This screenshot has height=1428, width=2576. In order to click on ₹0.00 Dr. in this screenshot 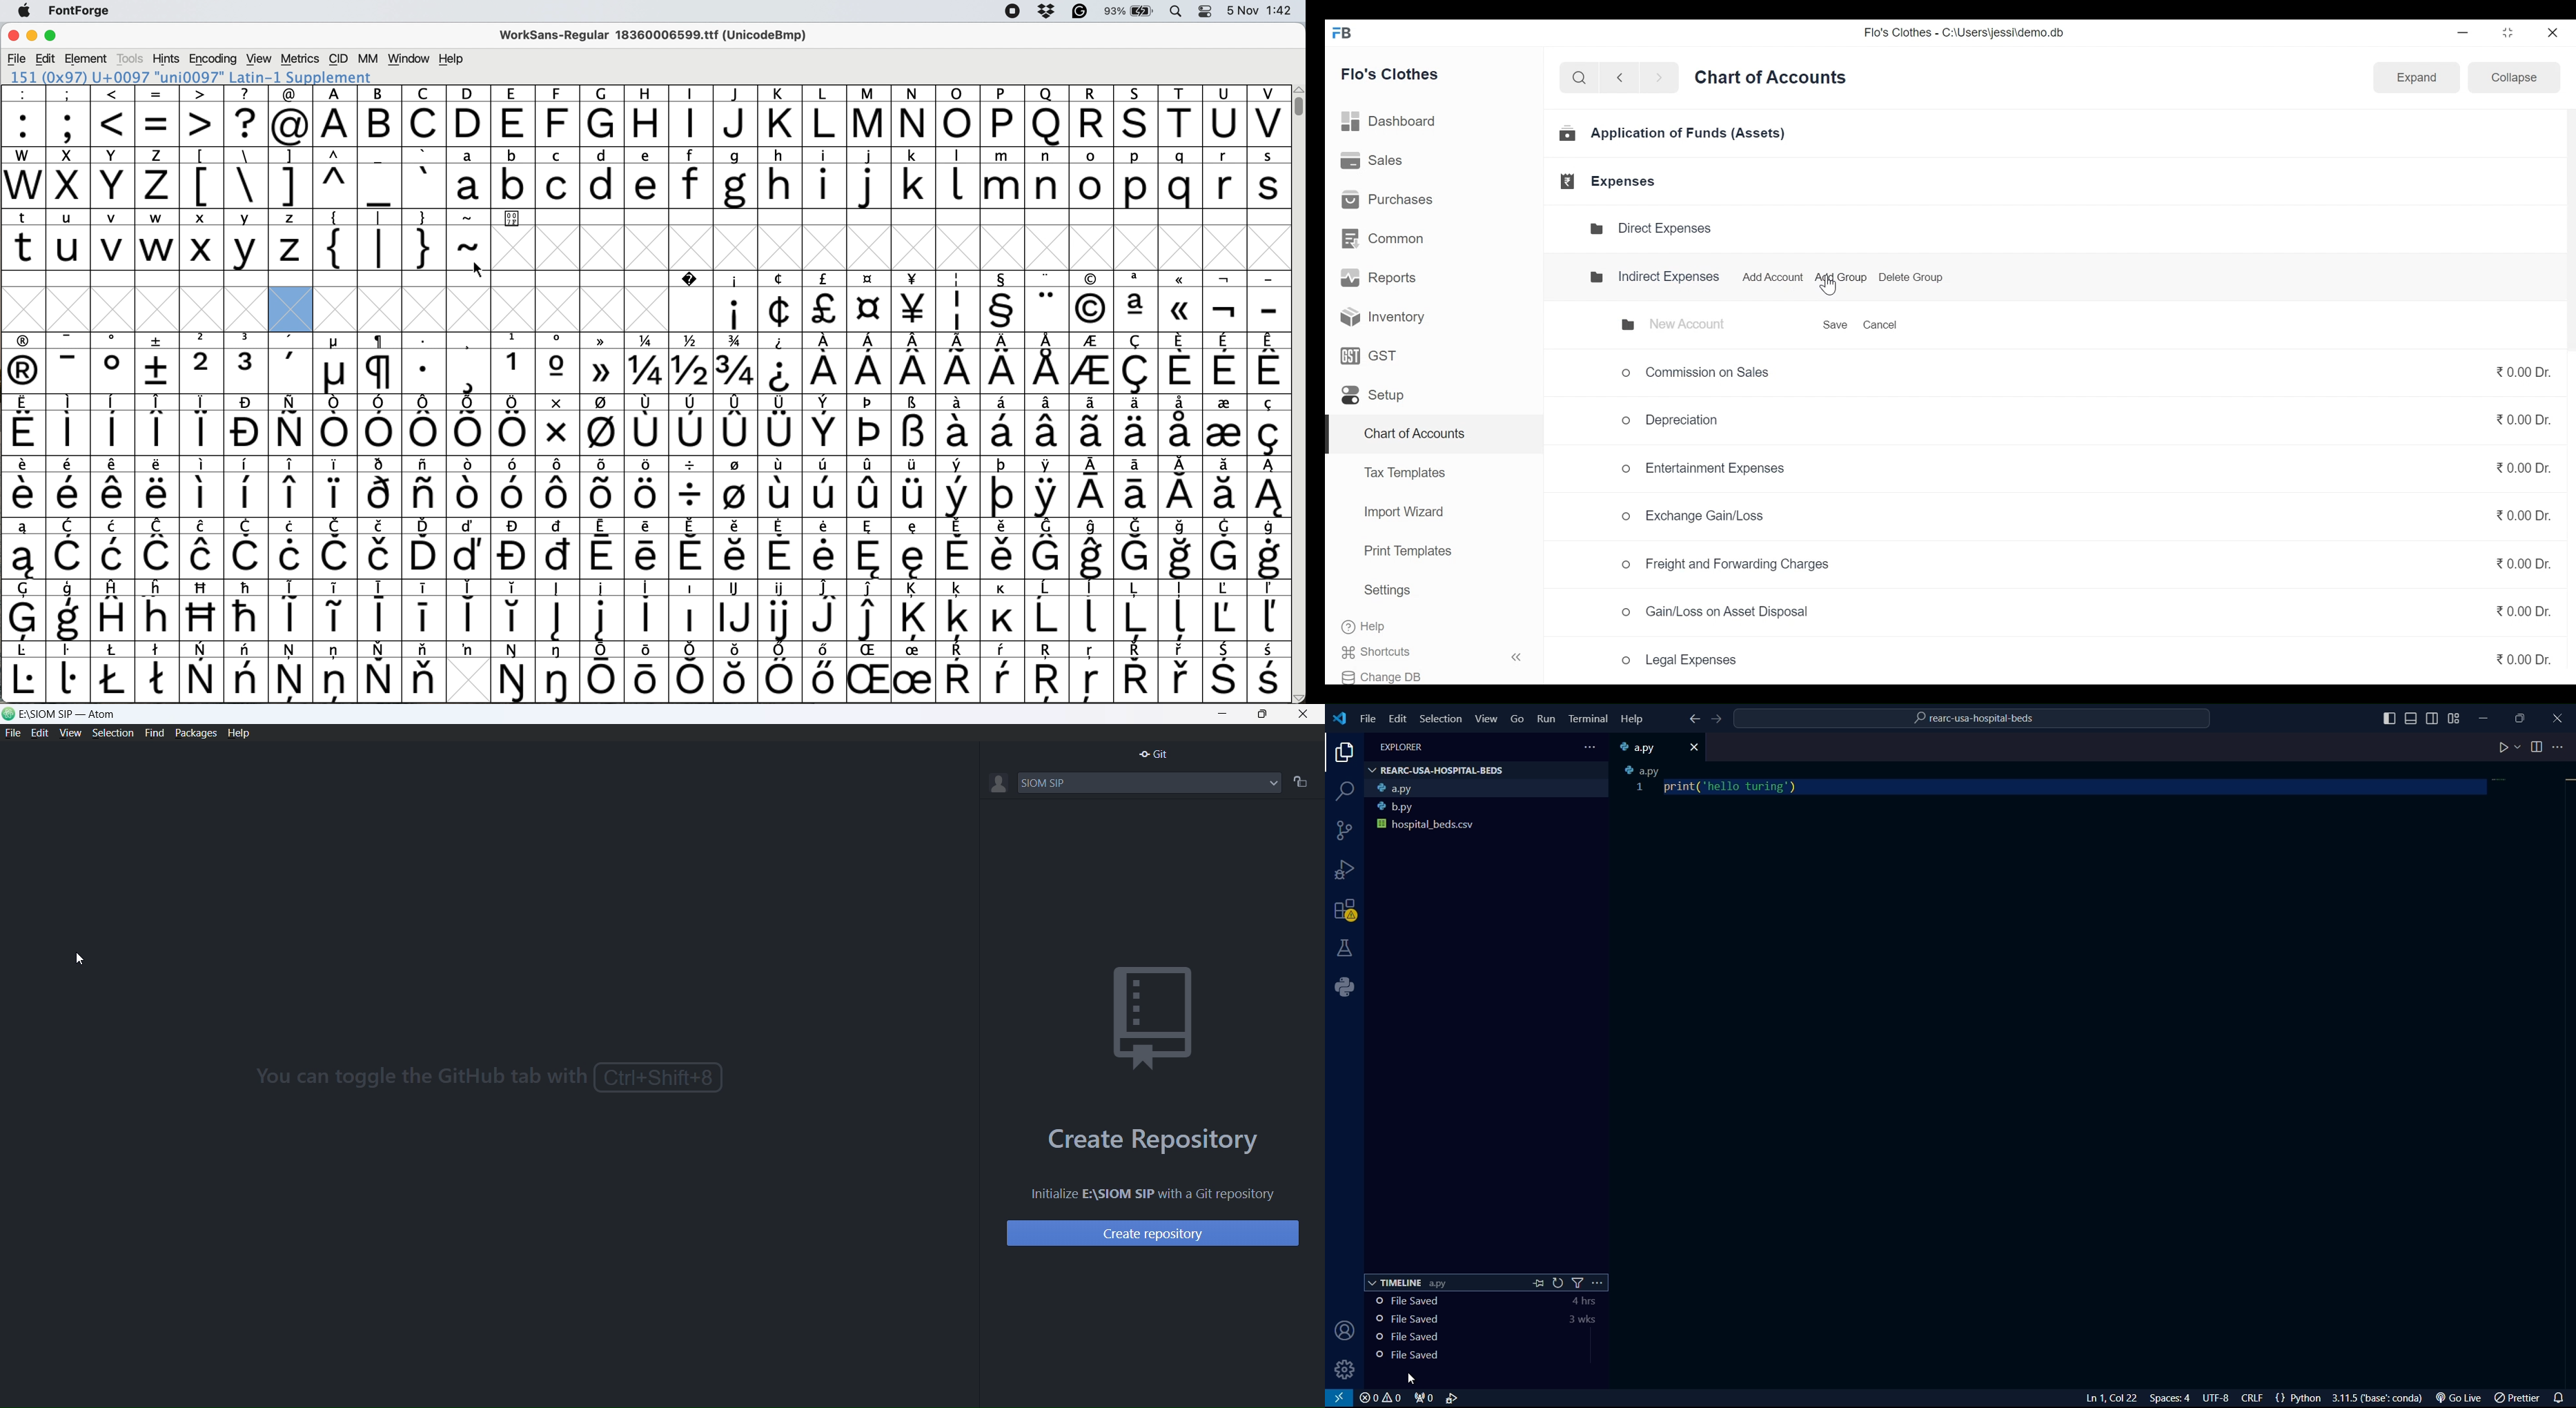, I will do `click(2524, 609)`.